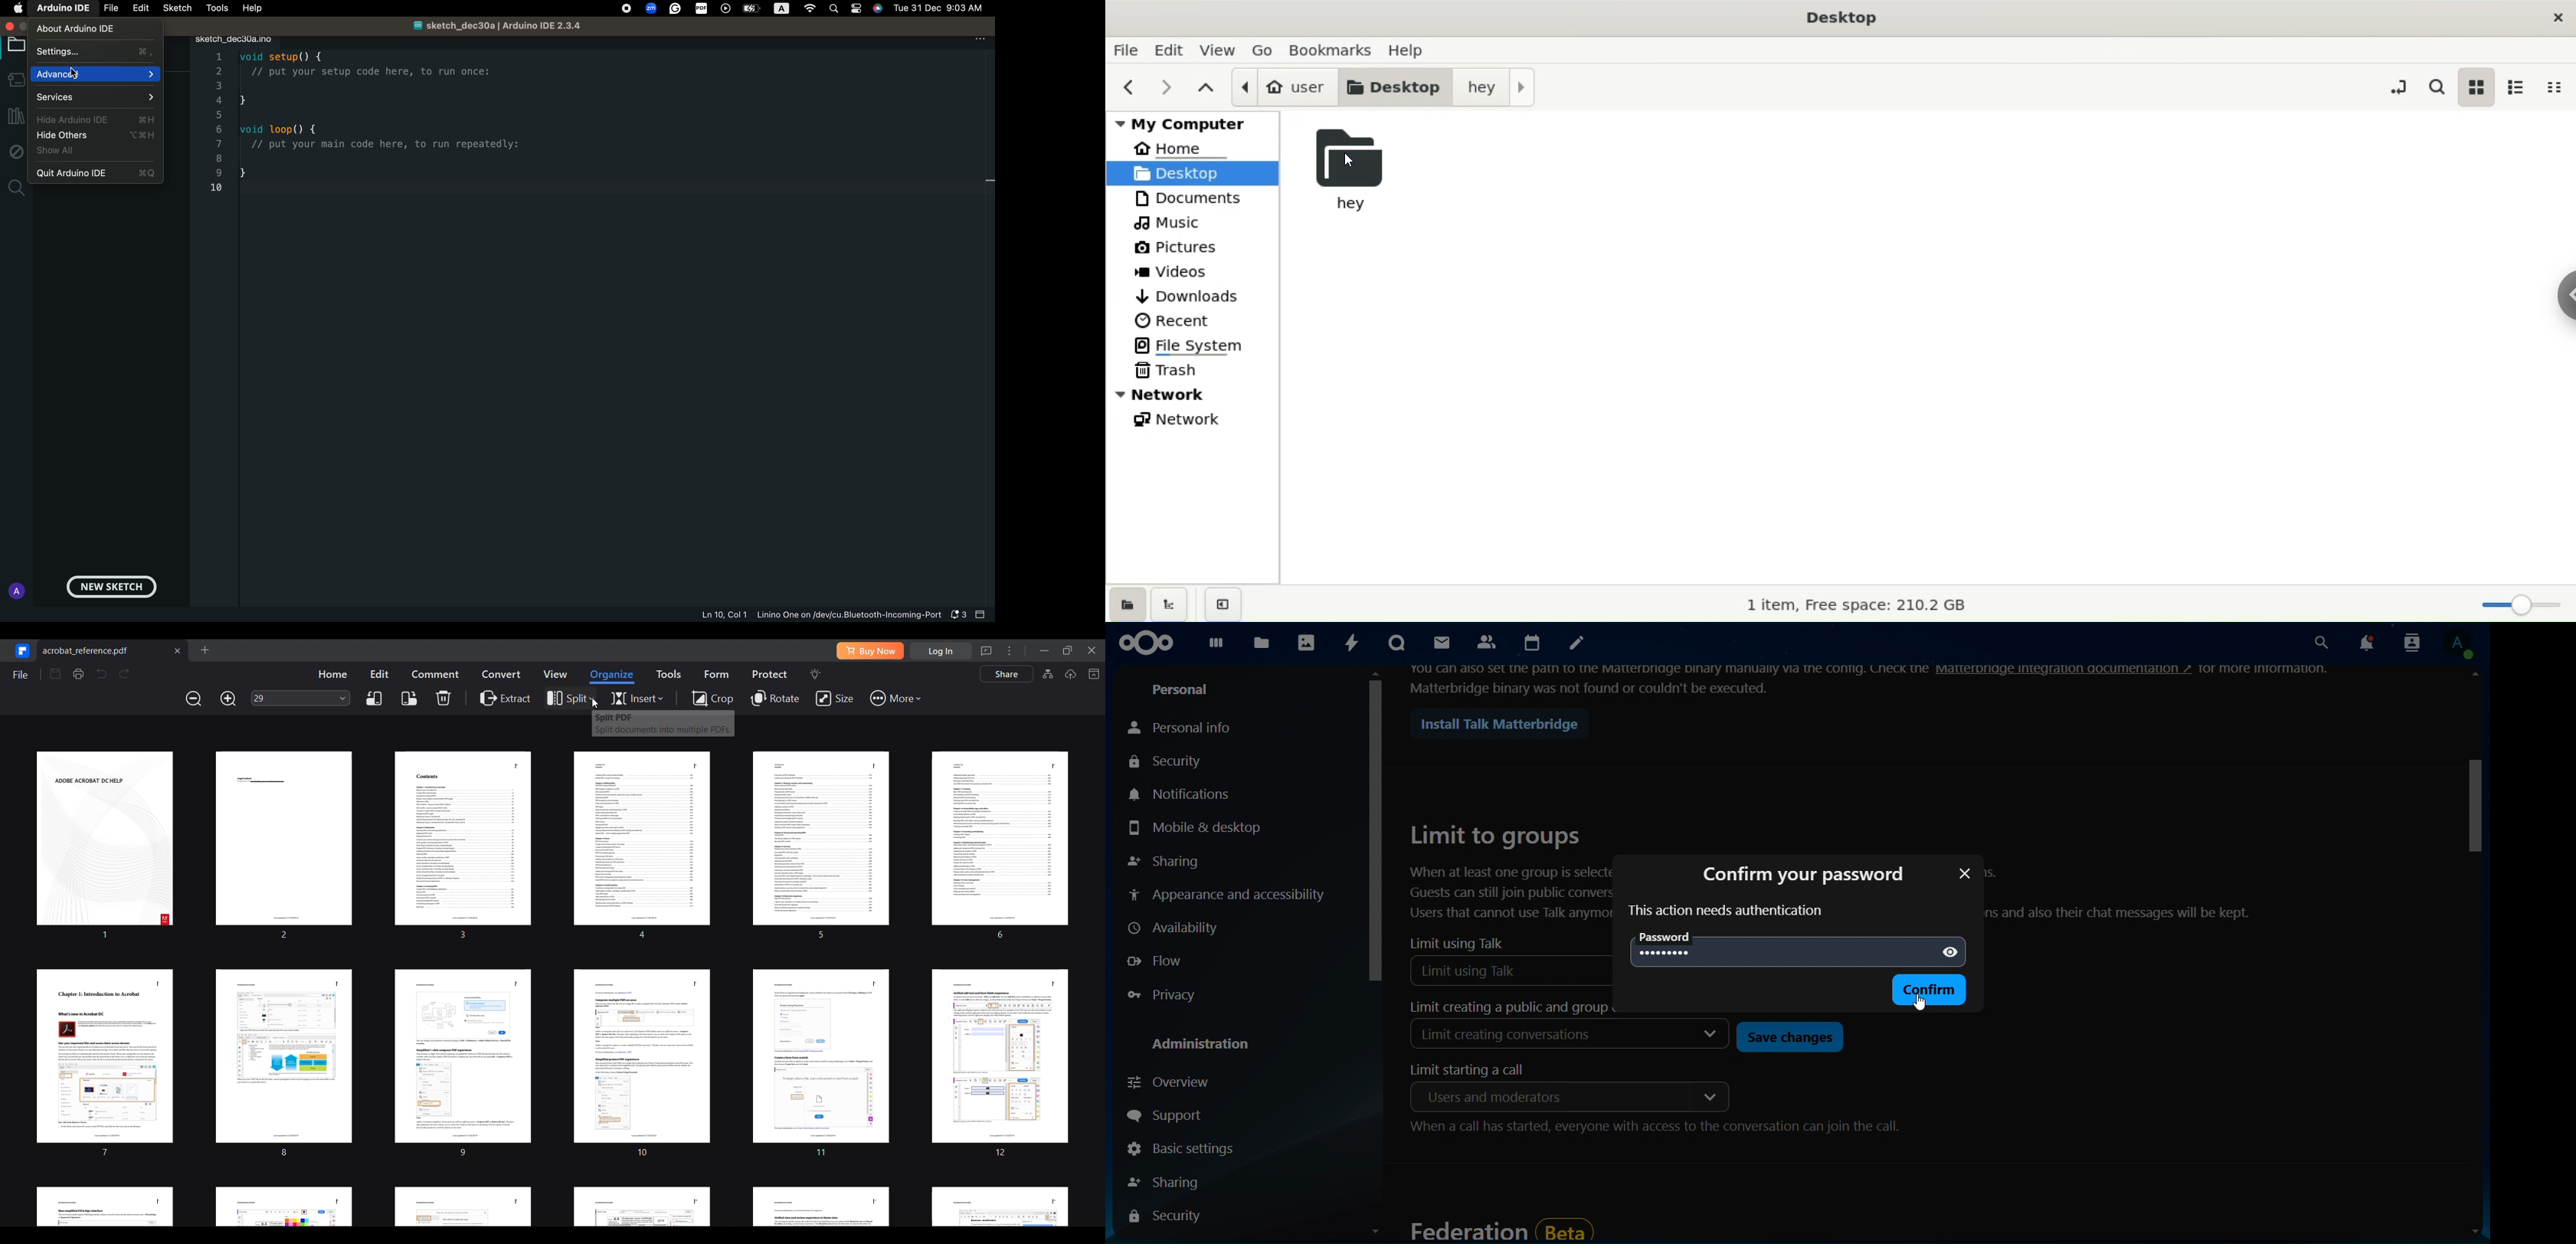 This screenshot has width=2576, height=1260. I want to click on password, so click(1680, 937).